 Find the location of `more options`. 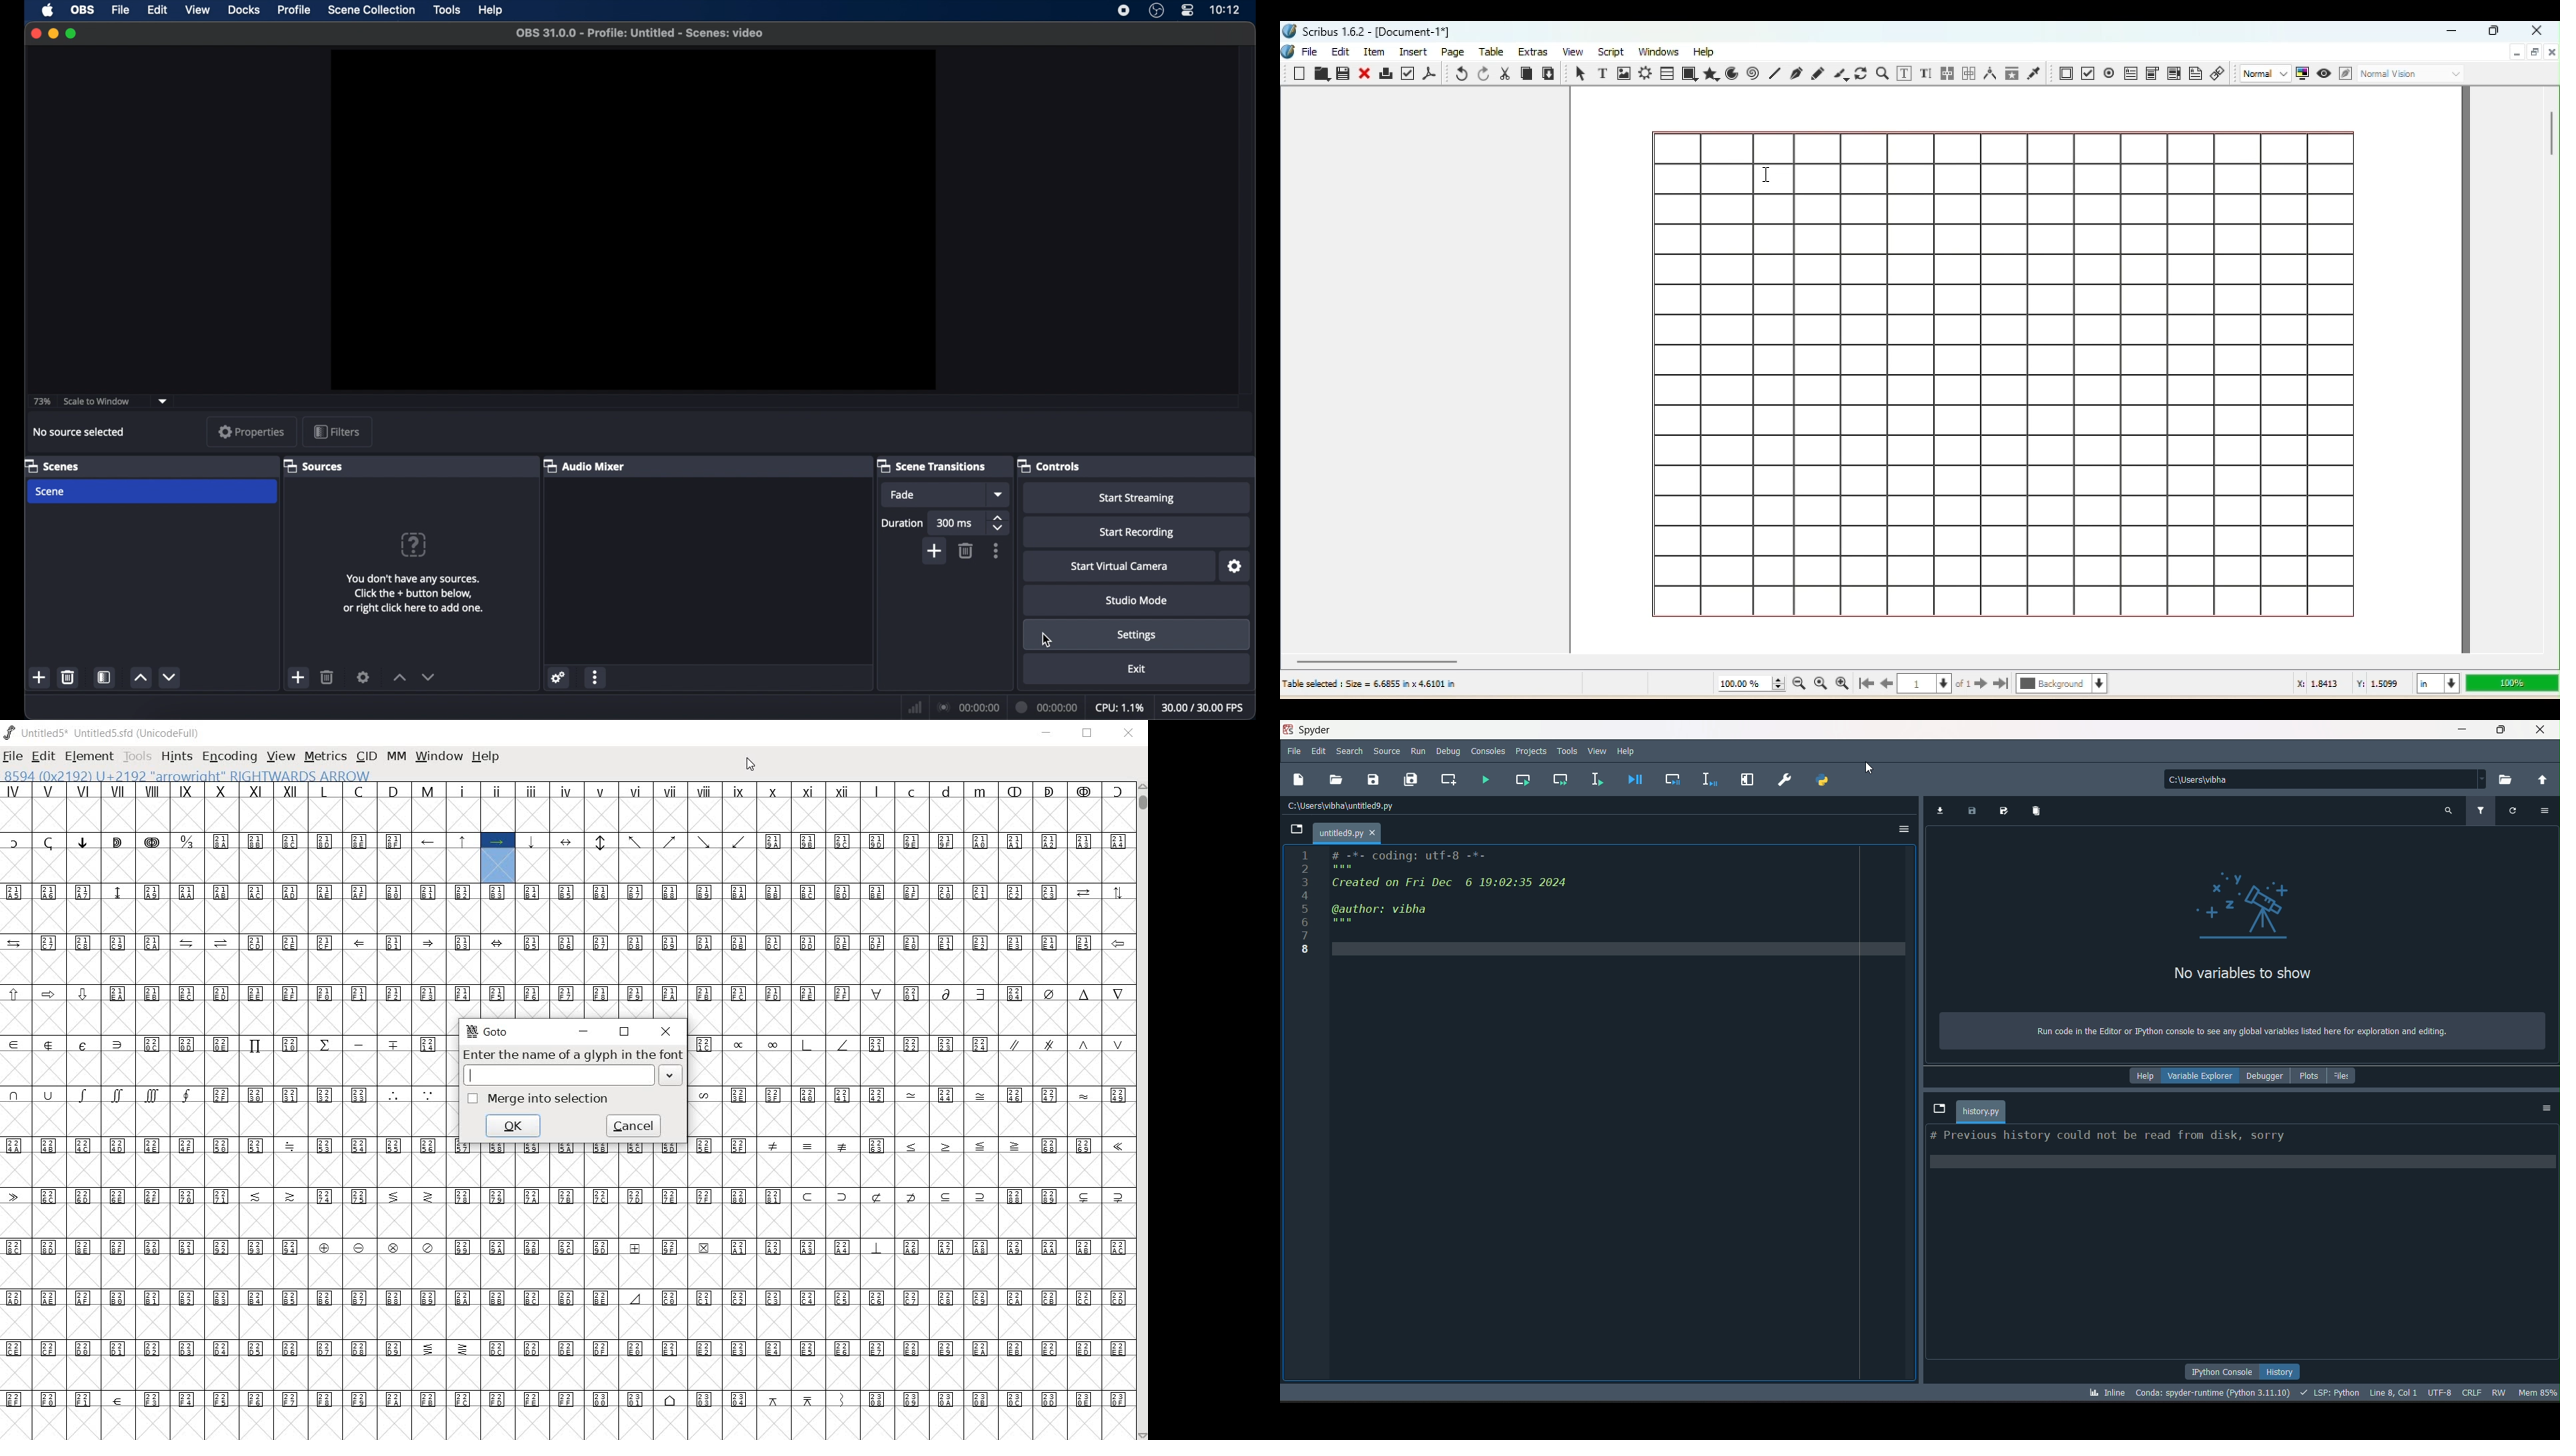

more options is located at coordinates (997, 551).